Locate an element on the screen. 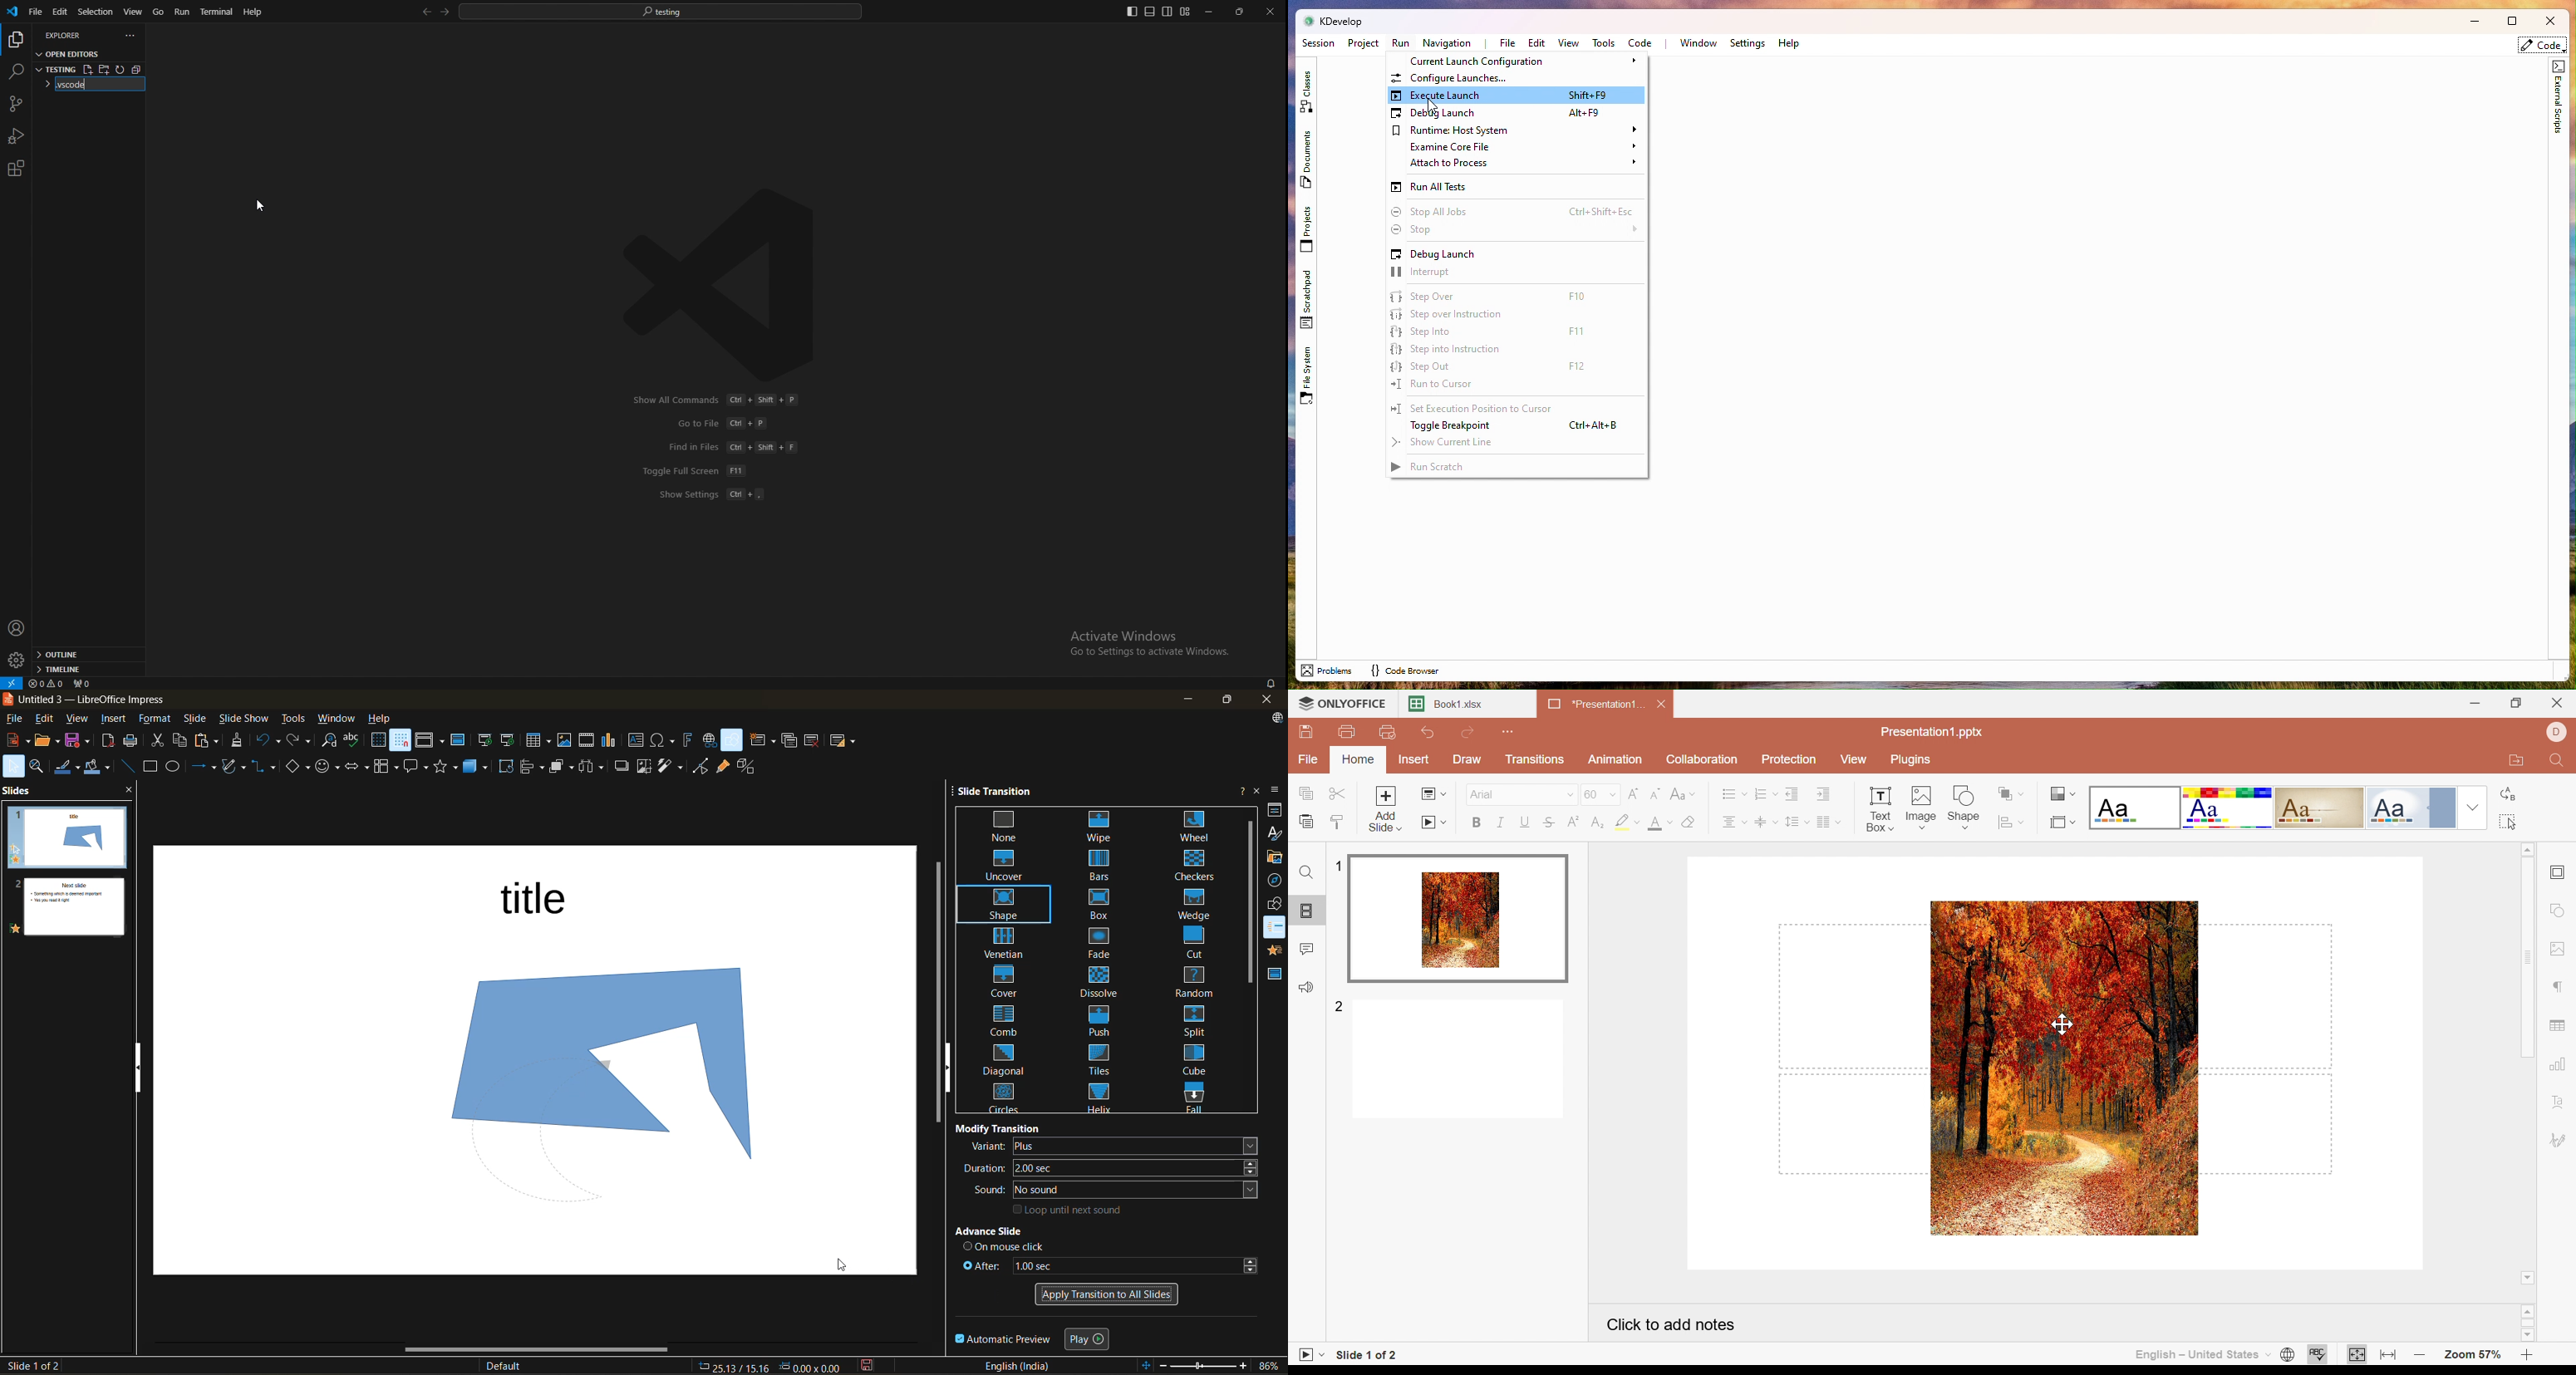 The image size is (2576, 1400). Select all is located at coordinates (2507, 824).